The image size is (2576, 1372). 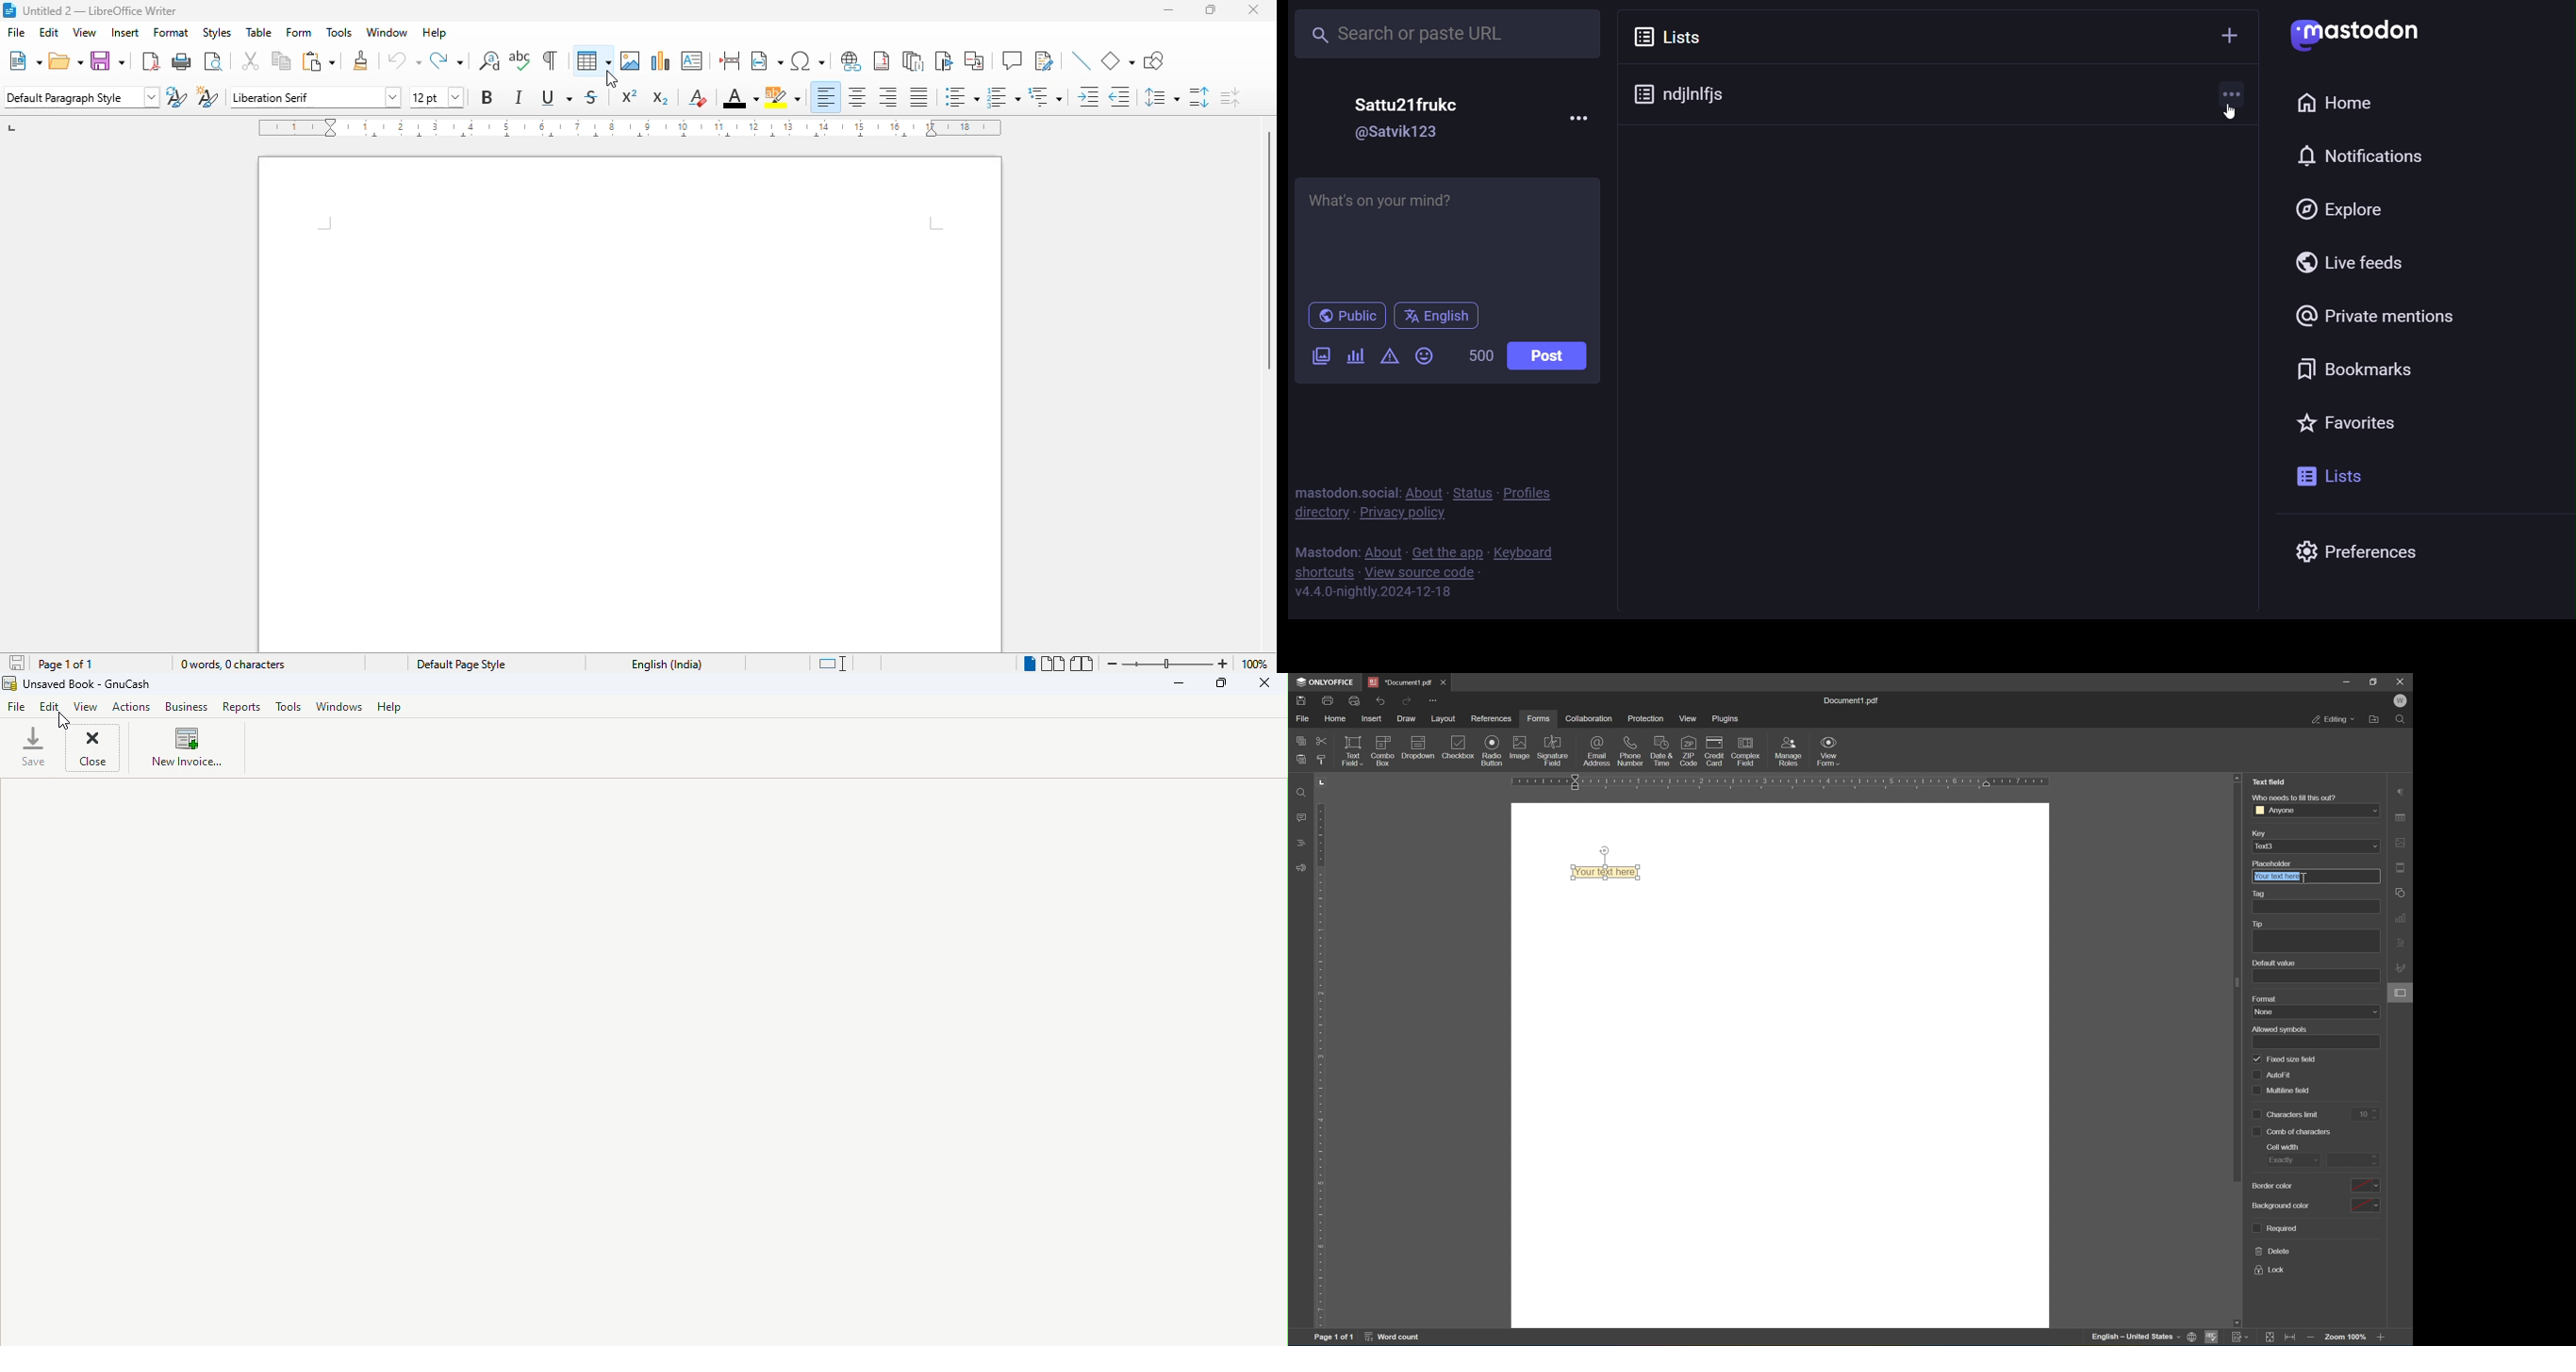 What do you see at coordinates (34, 747) in the screenshot?
I see `Save` at bounding box center [34, 747].